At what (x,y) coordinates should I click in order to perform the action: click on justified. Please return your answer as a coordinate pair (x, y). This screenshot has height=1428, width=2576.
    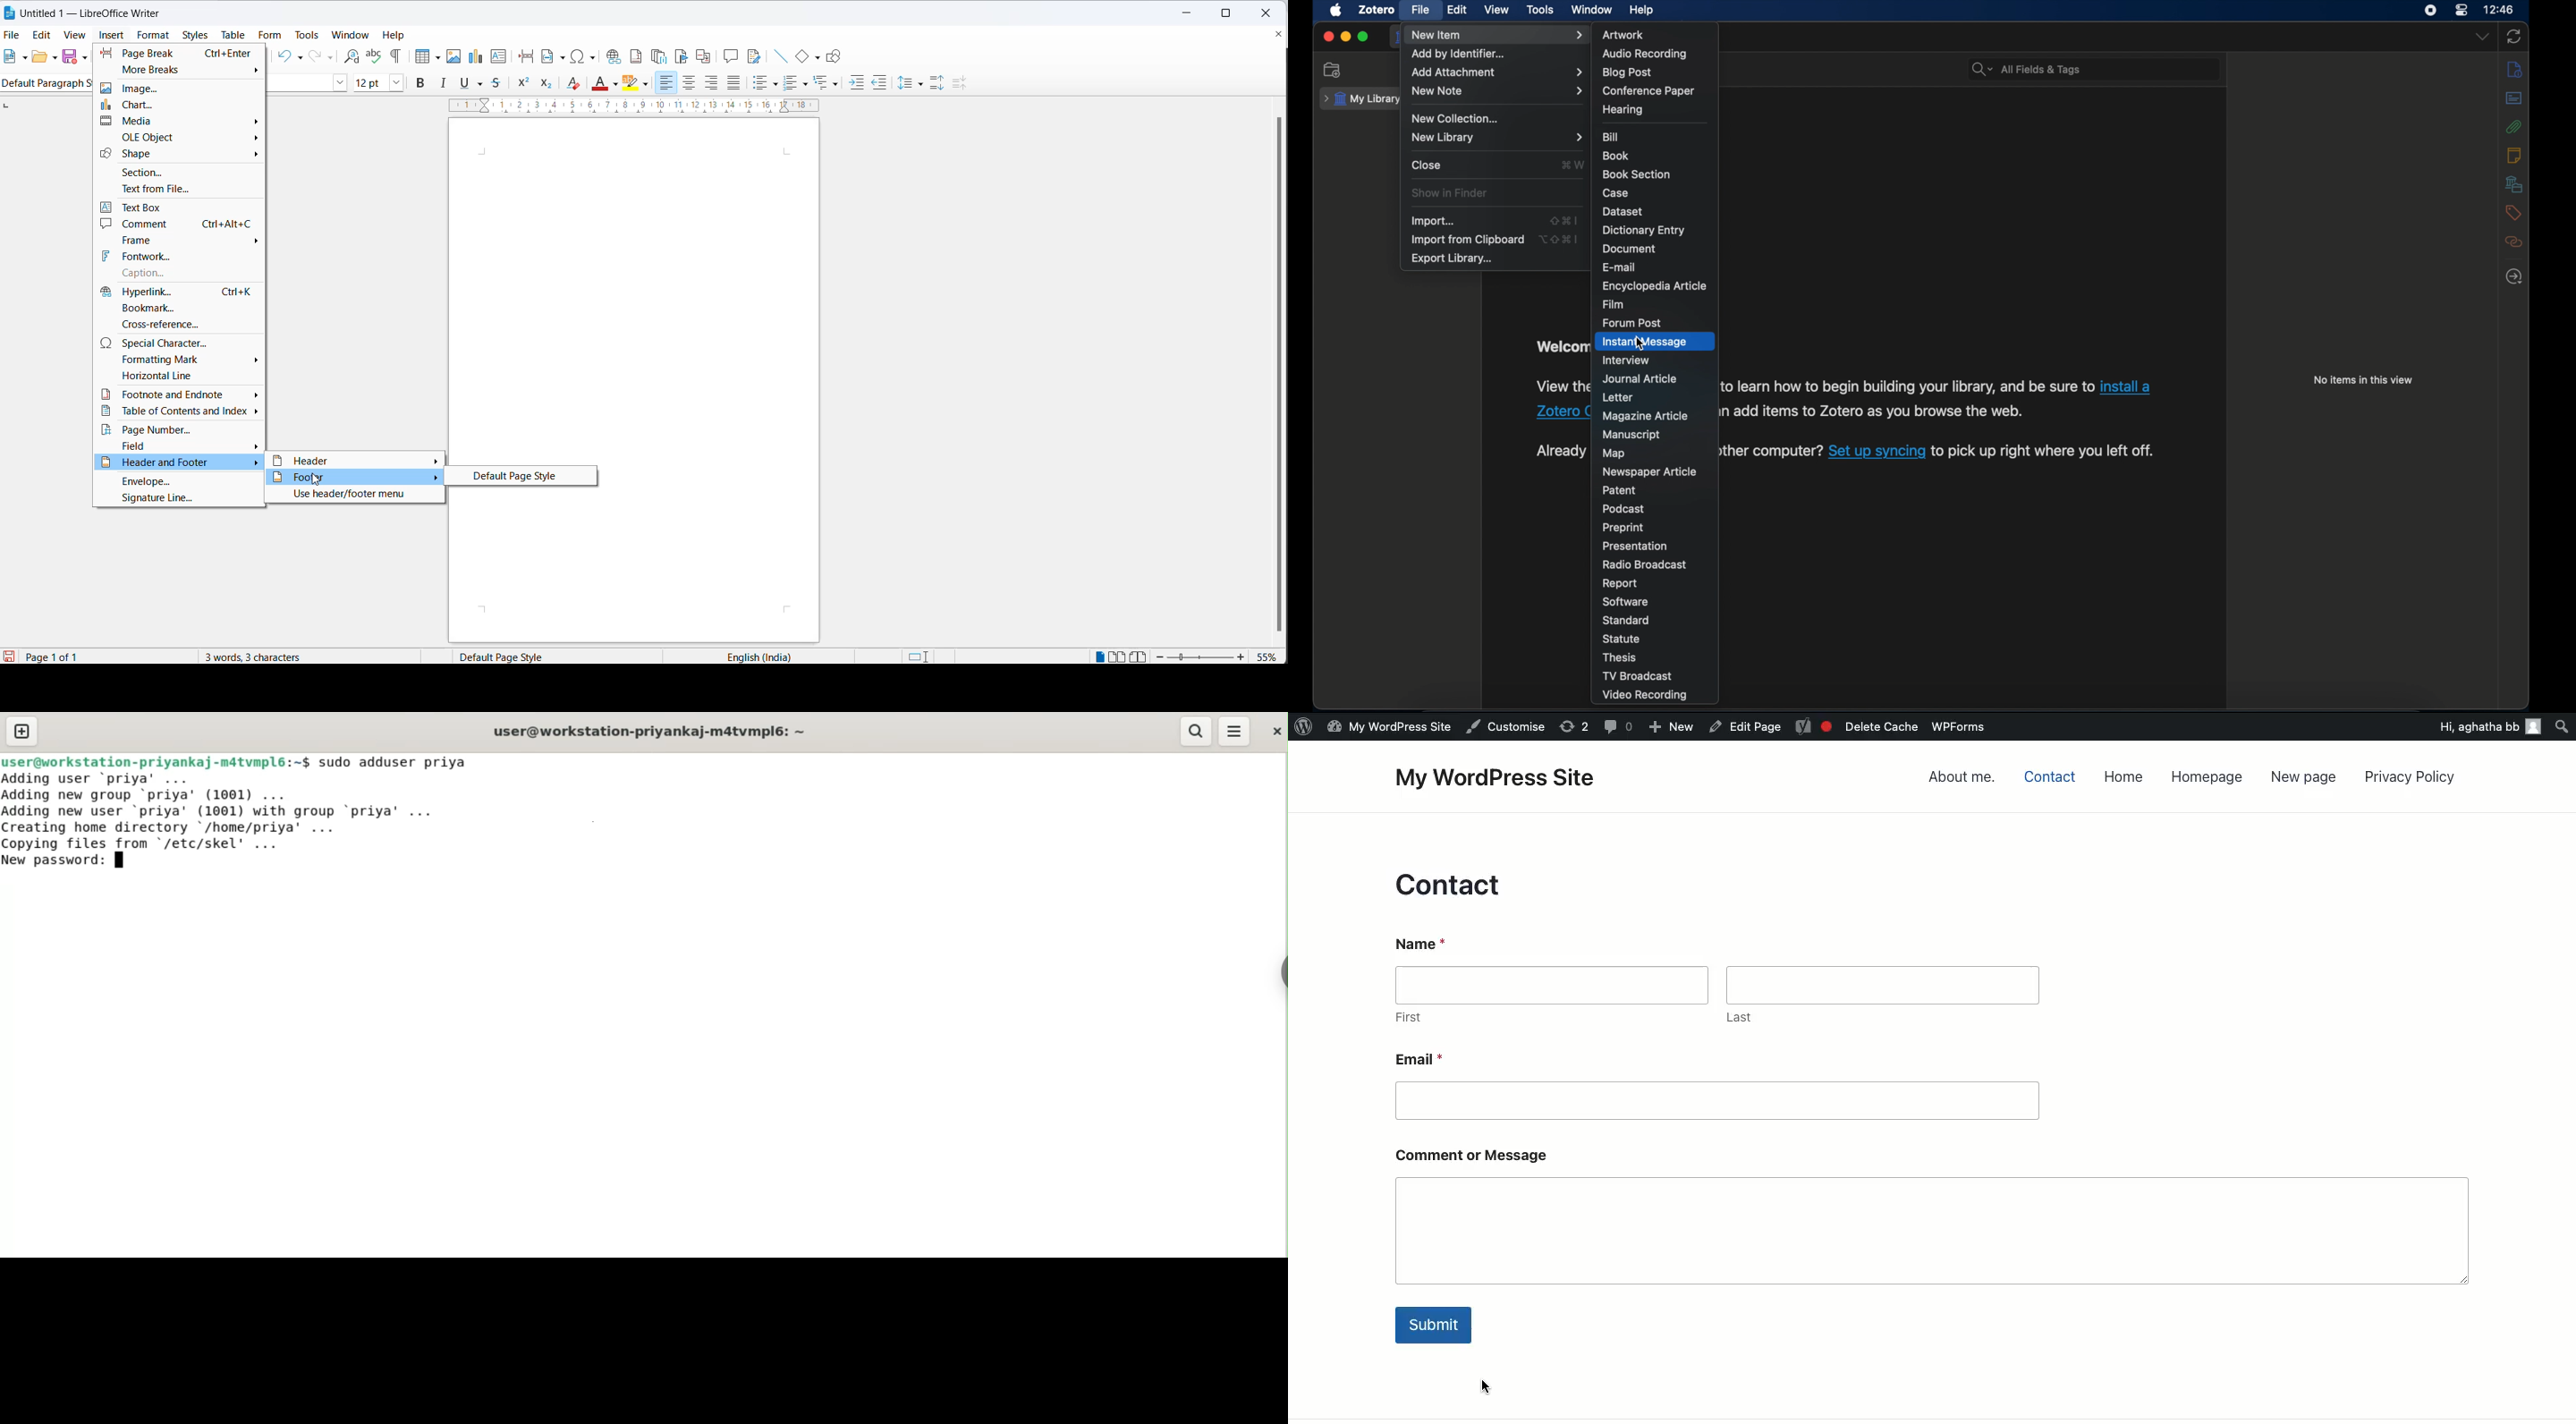
    Looking at the image, I should click on (735, 83).